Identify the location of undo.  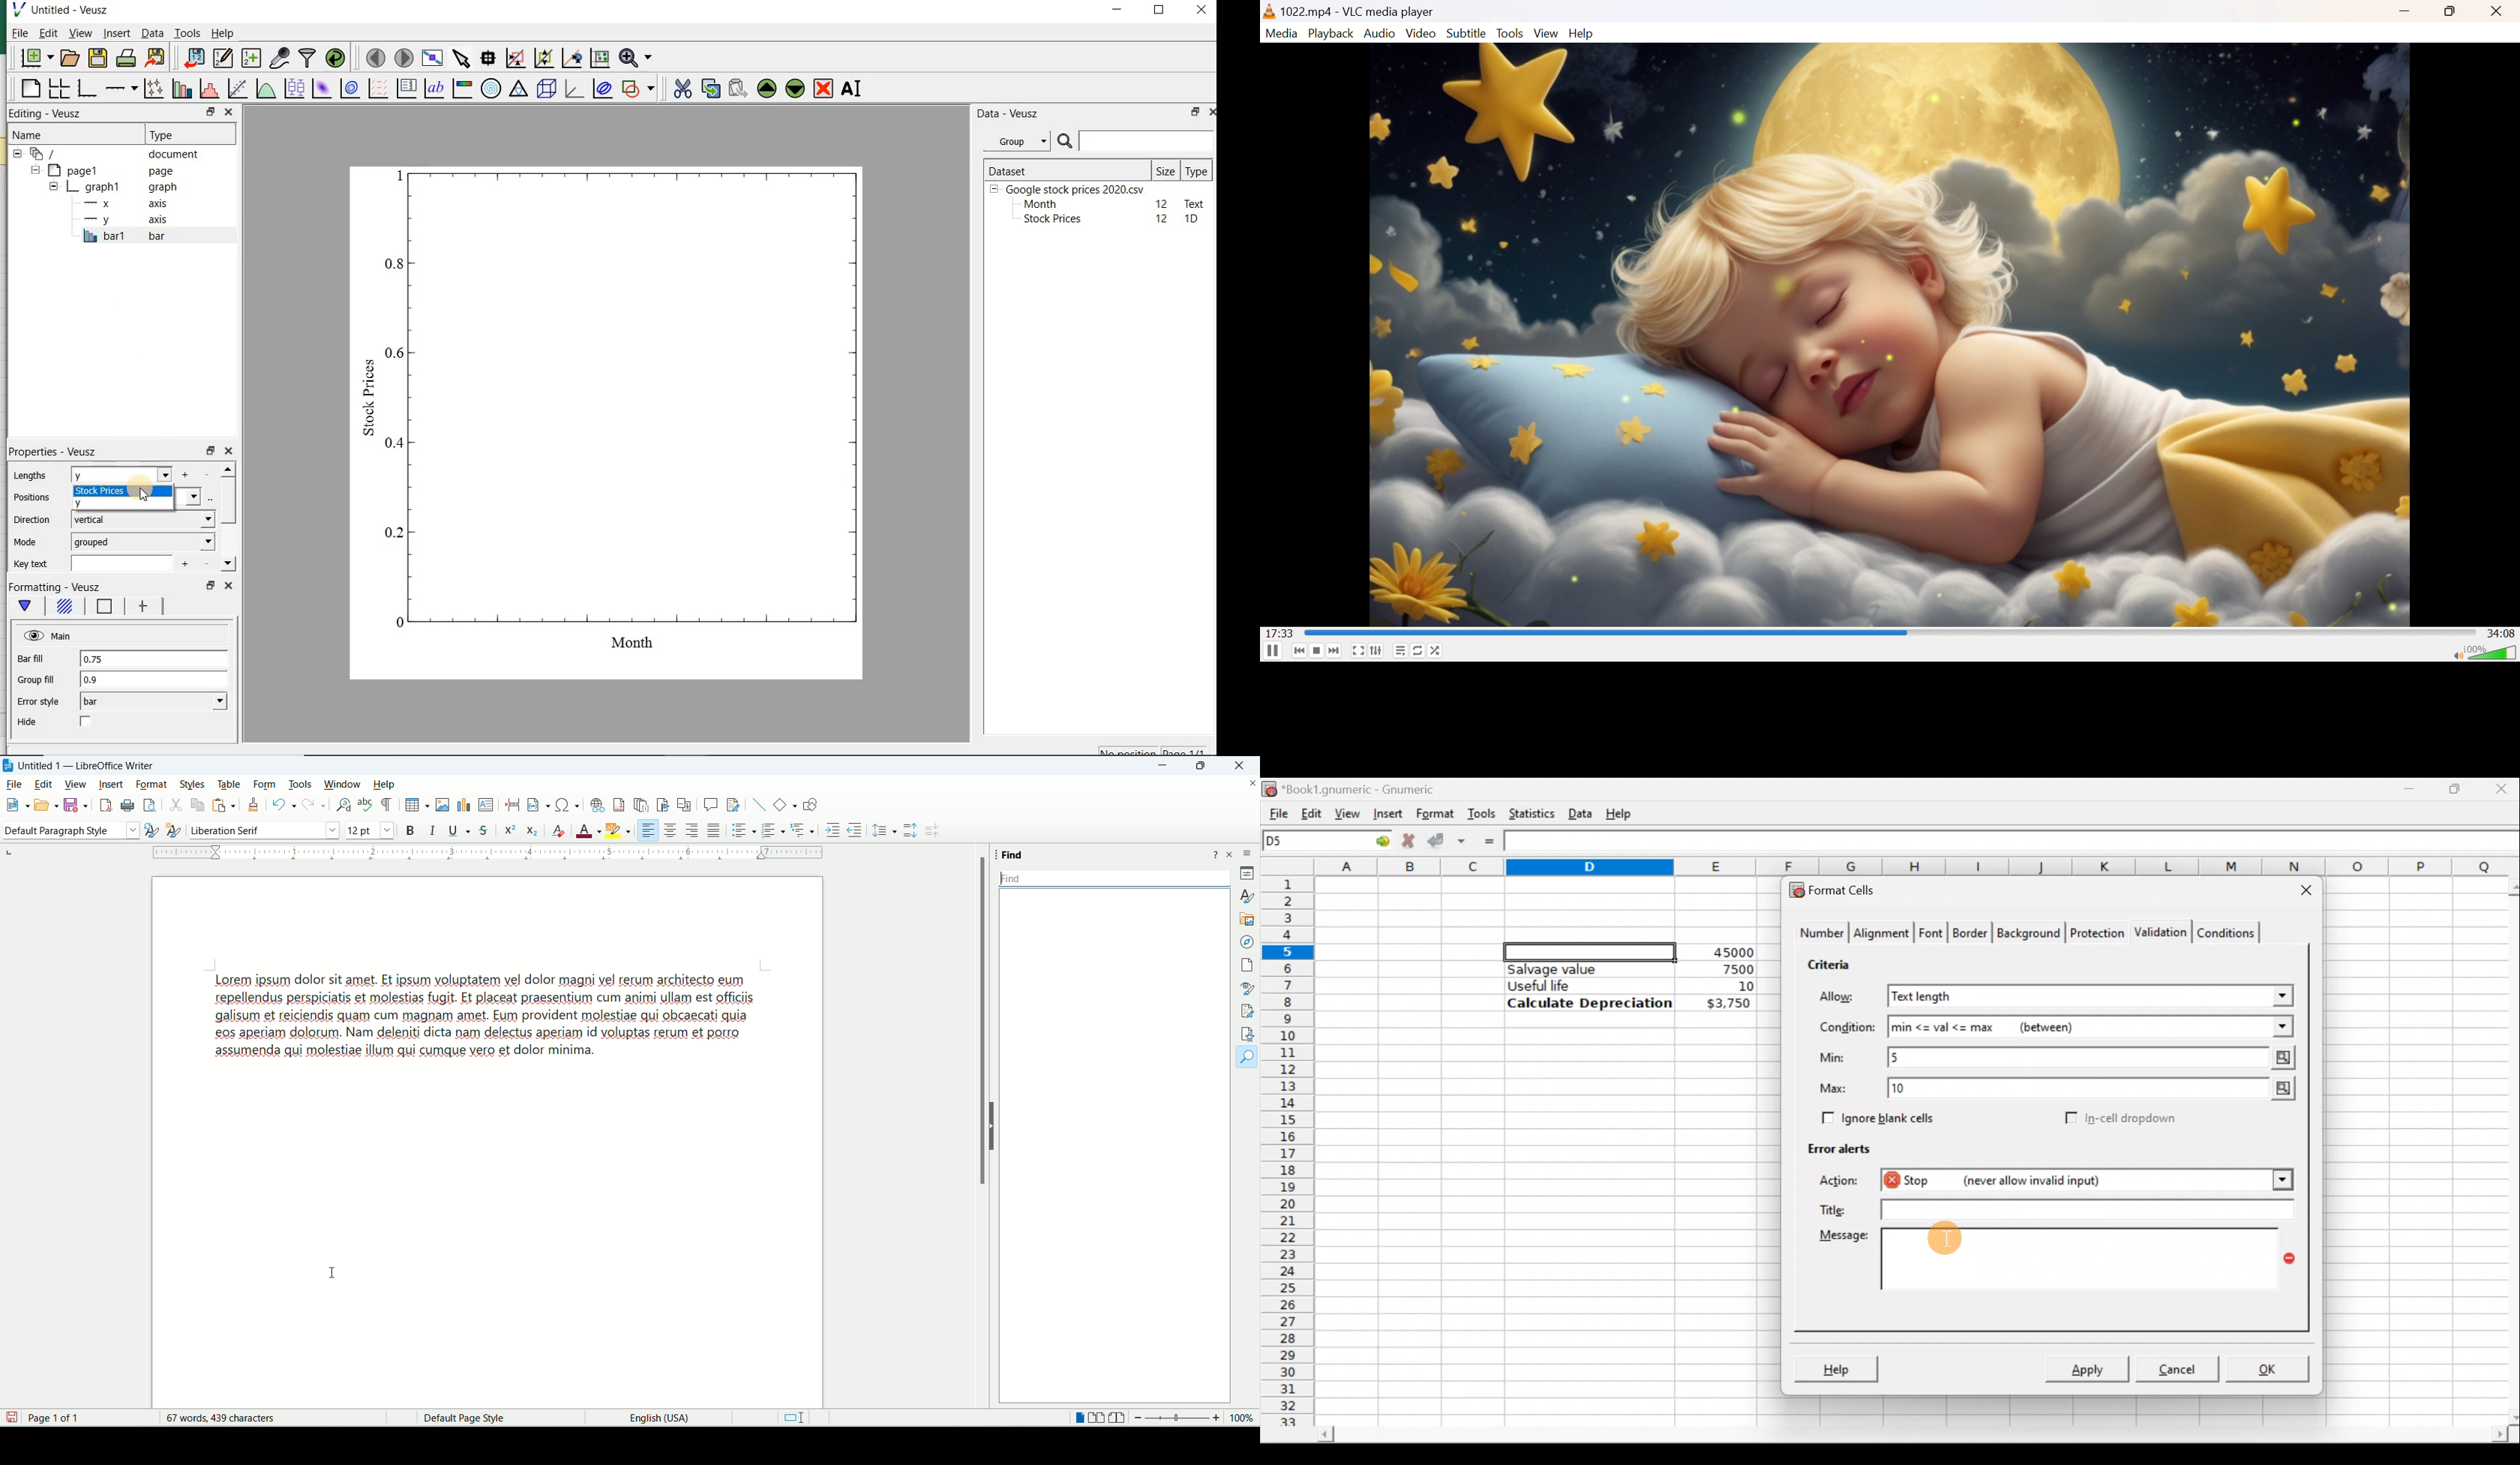
(281, 804).